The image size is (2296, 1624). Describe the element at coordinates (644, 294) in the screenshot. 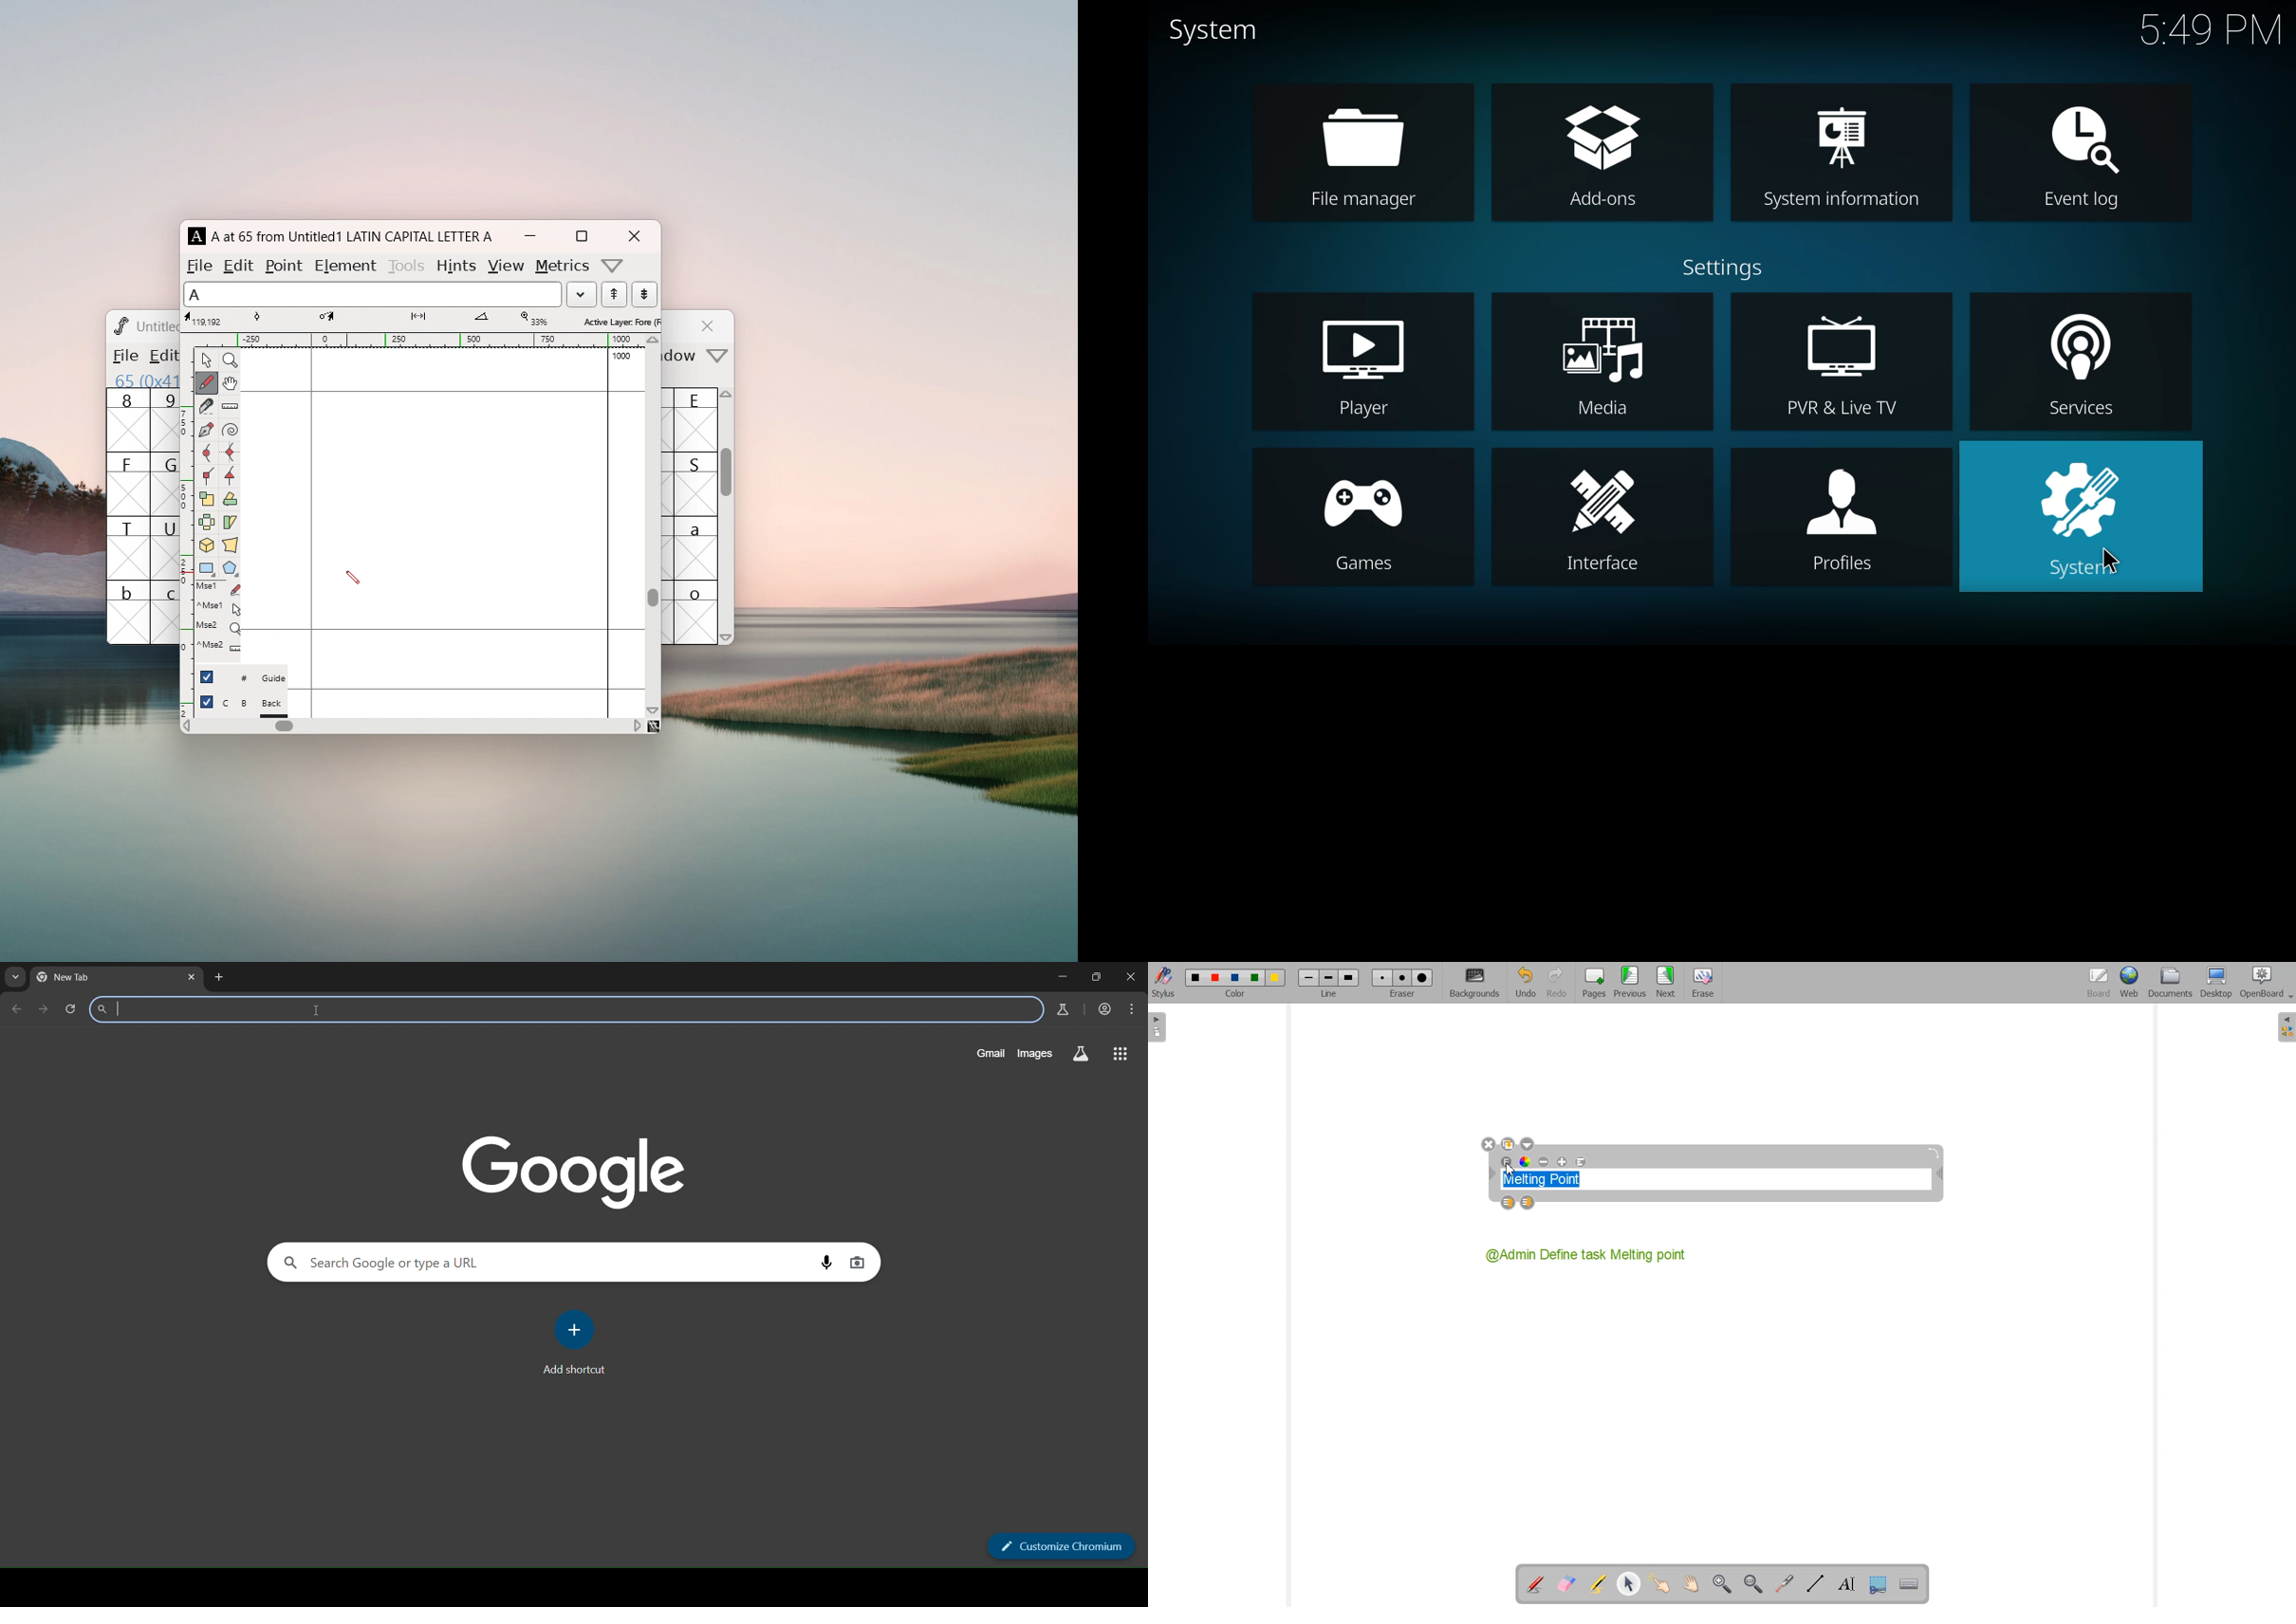

I see `show the previous word in the wordlist` at that location.